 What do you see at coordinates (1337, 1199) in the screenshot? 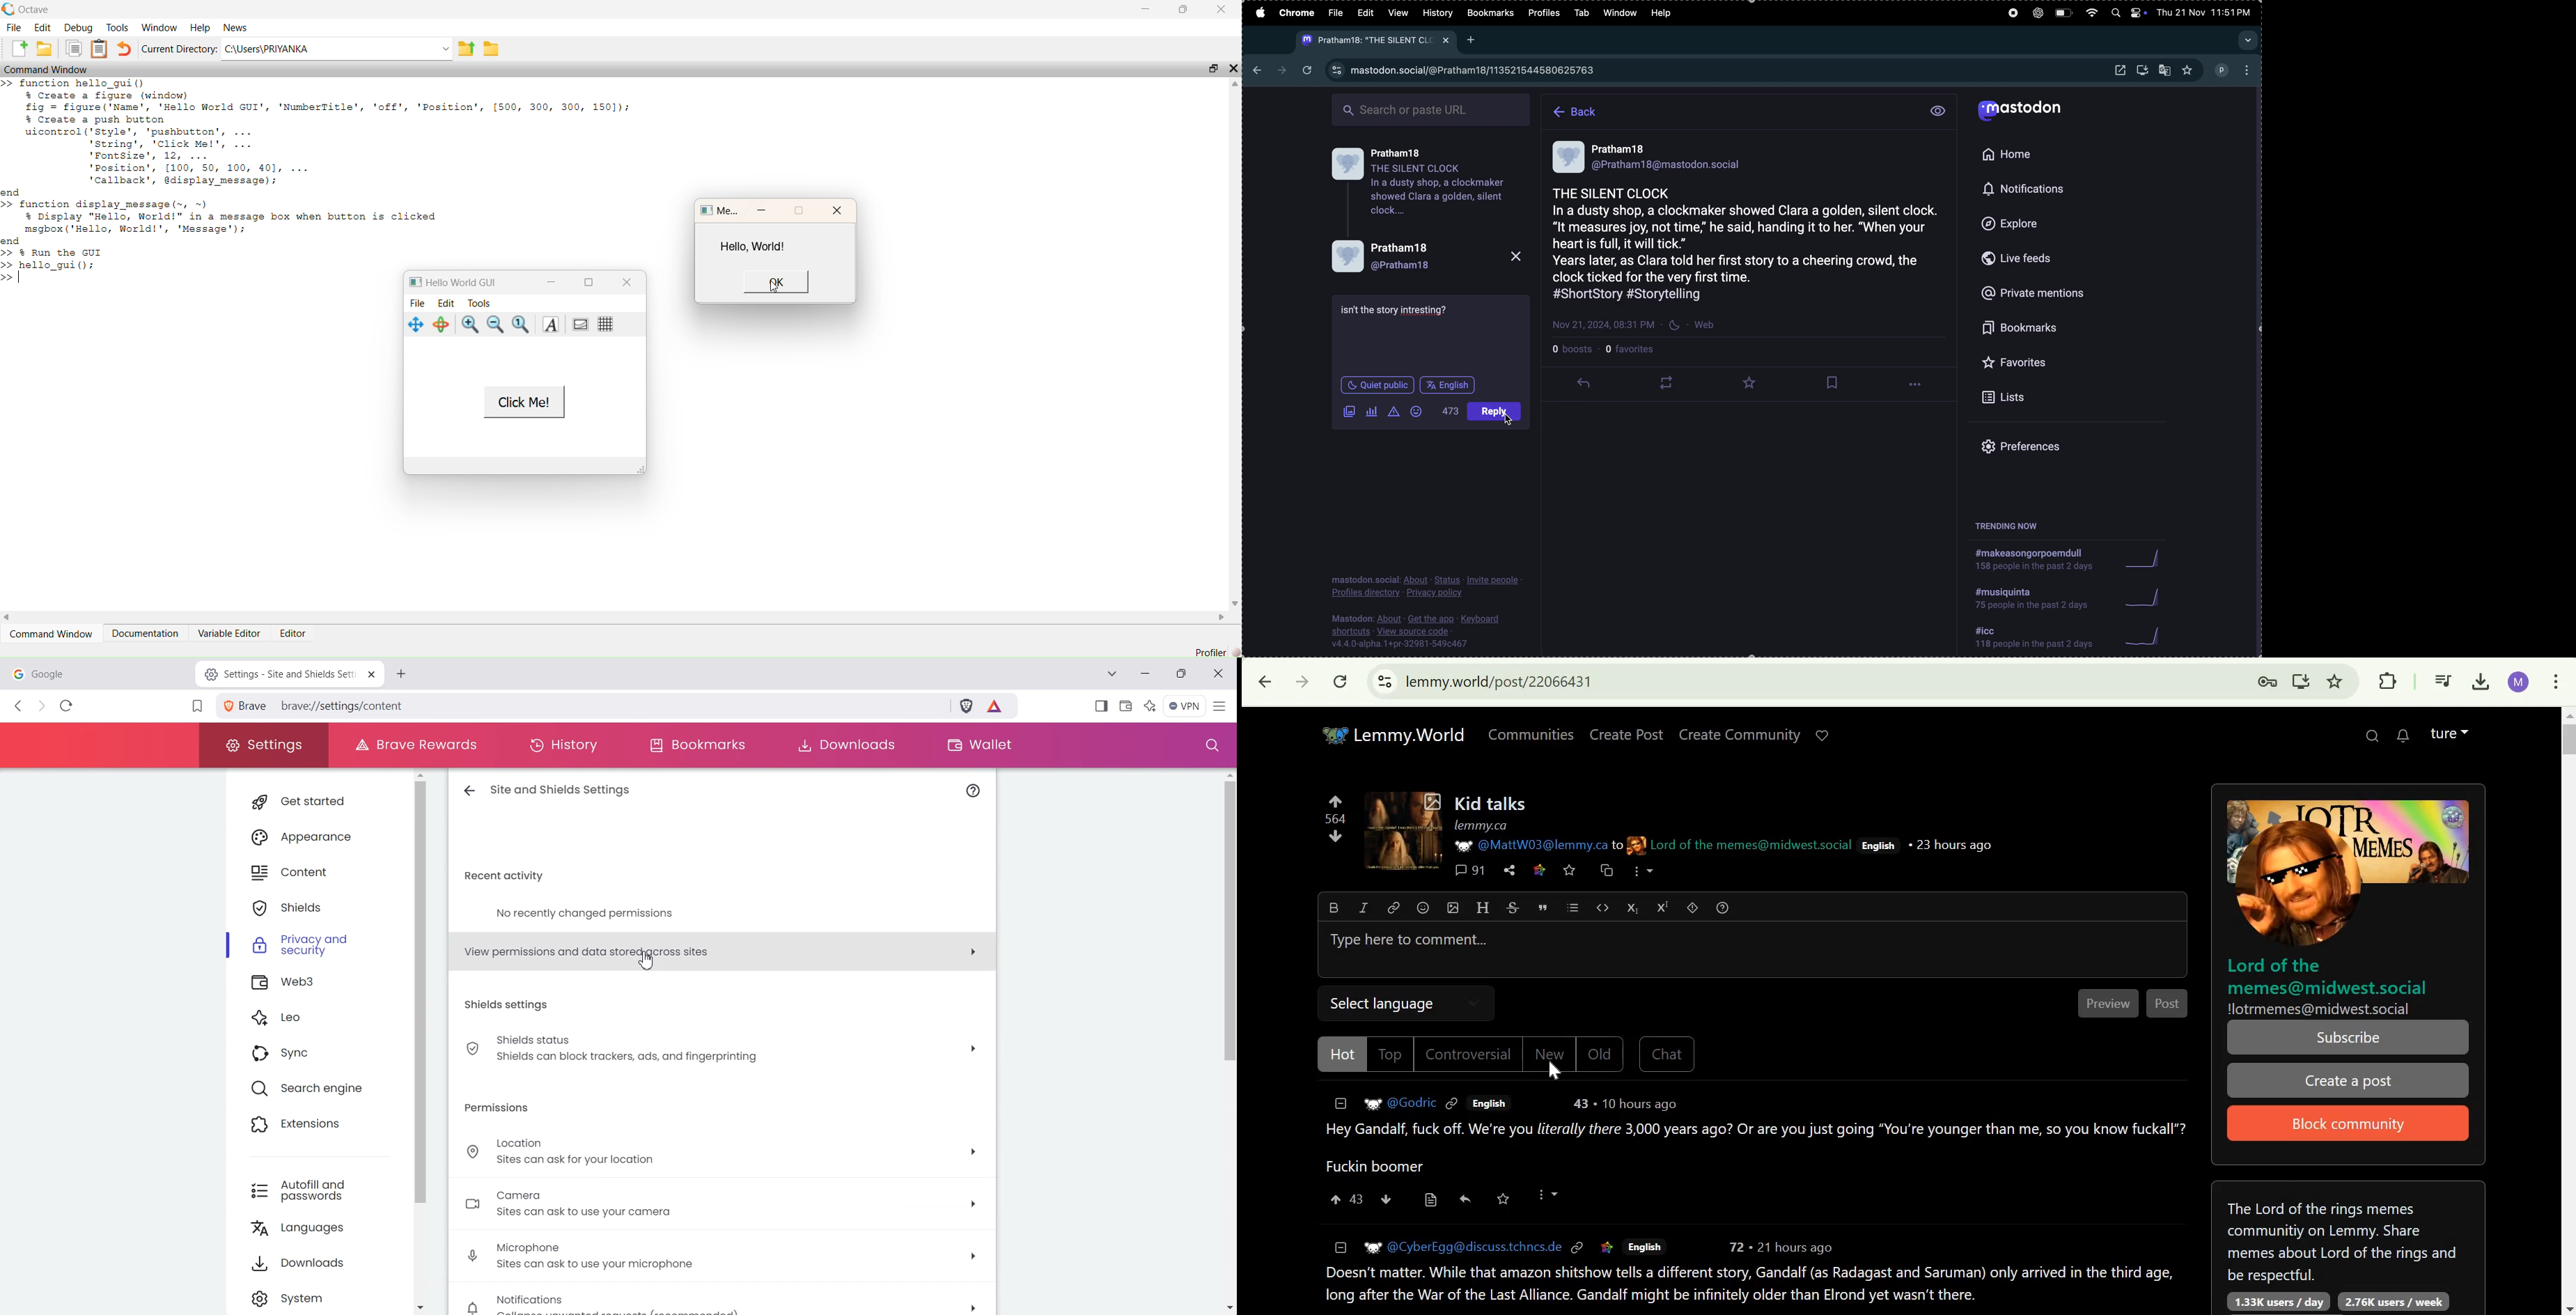
I see `upvote` at bounding box center [1337, 1199].